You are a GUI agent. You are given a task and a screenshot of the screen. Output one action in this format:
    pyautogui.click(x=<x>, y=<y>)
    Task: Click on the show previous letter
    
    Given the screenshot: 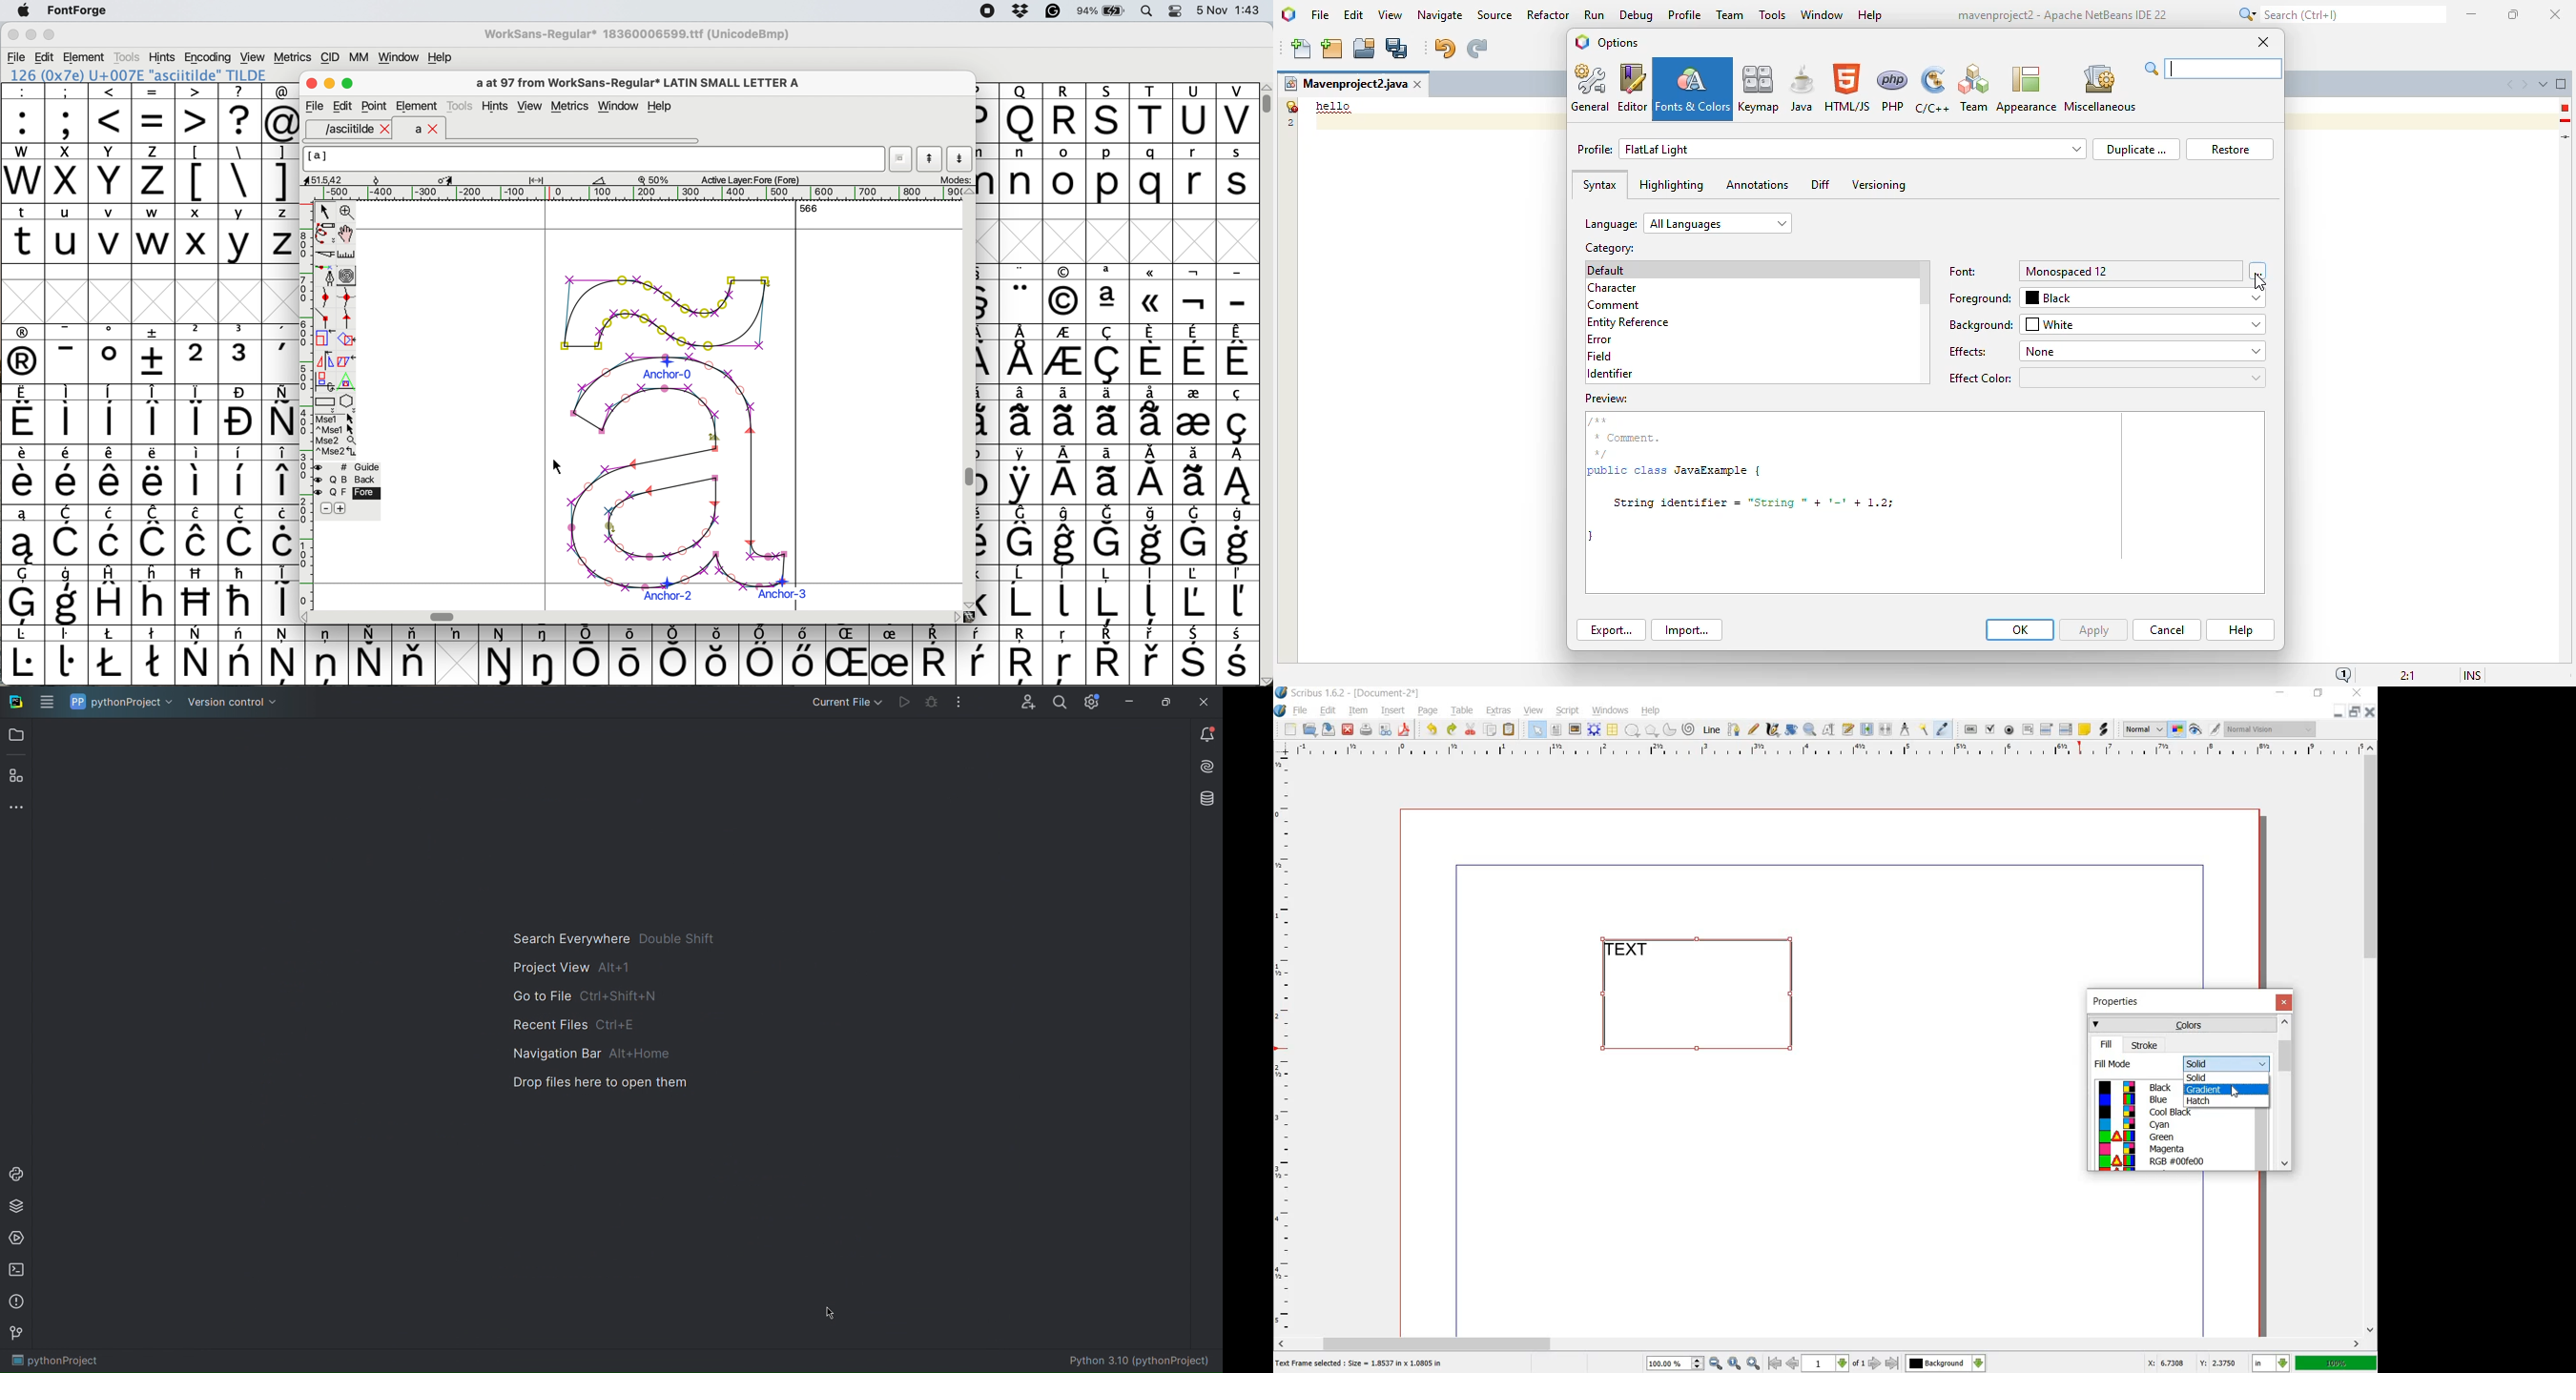 What is the action you would take?
    pyautogui.click(x=930, y=159)
    